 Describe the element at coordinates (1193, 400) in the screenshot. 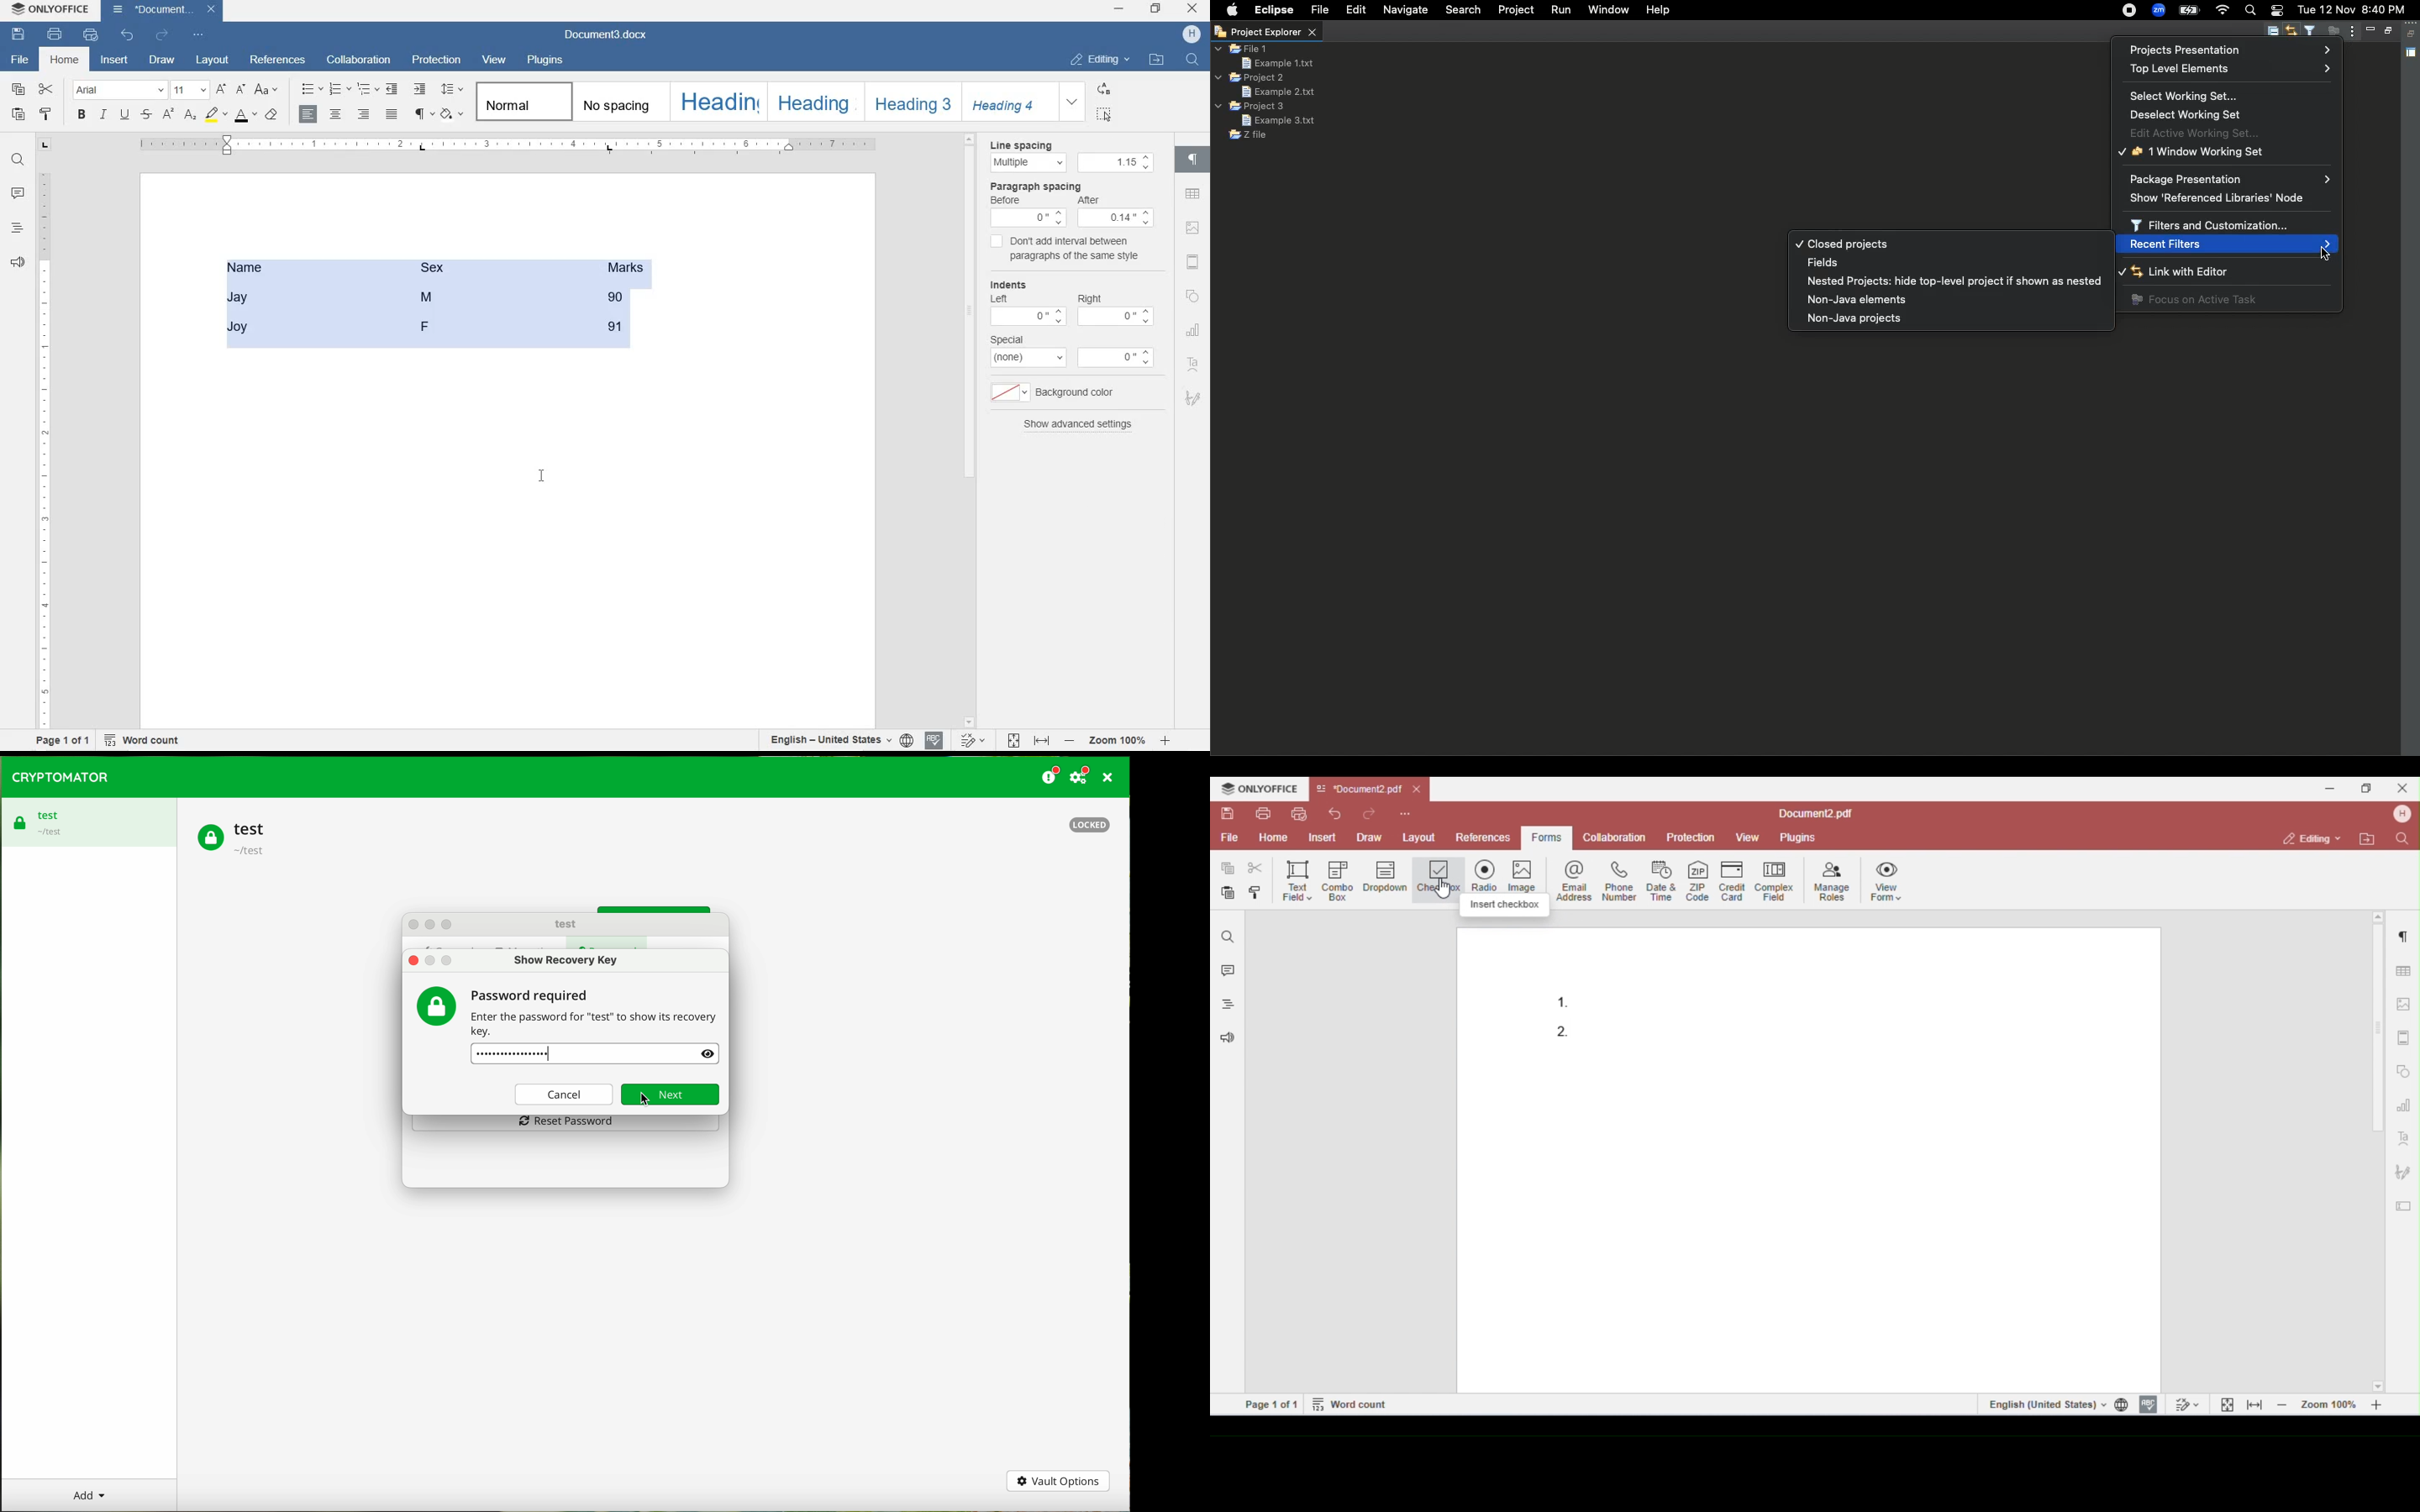

I see `SIGNATURE` at that location.